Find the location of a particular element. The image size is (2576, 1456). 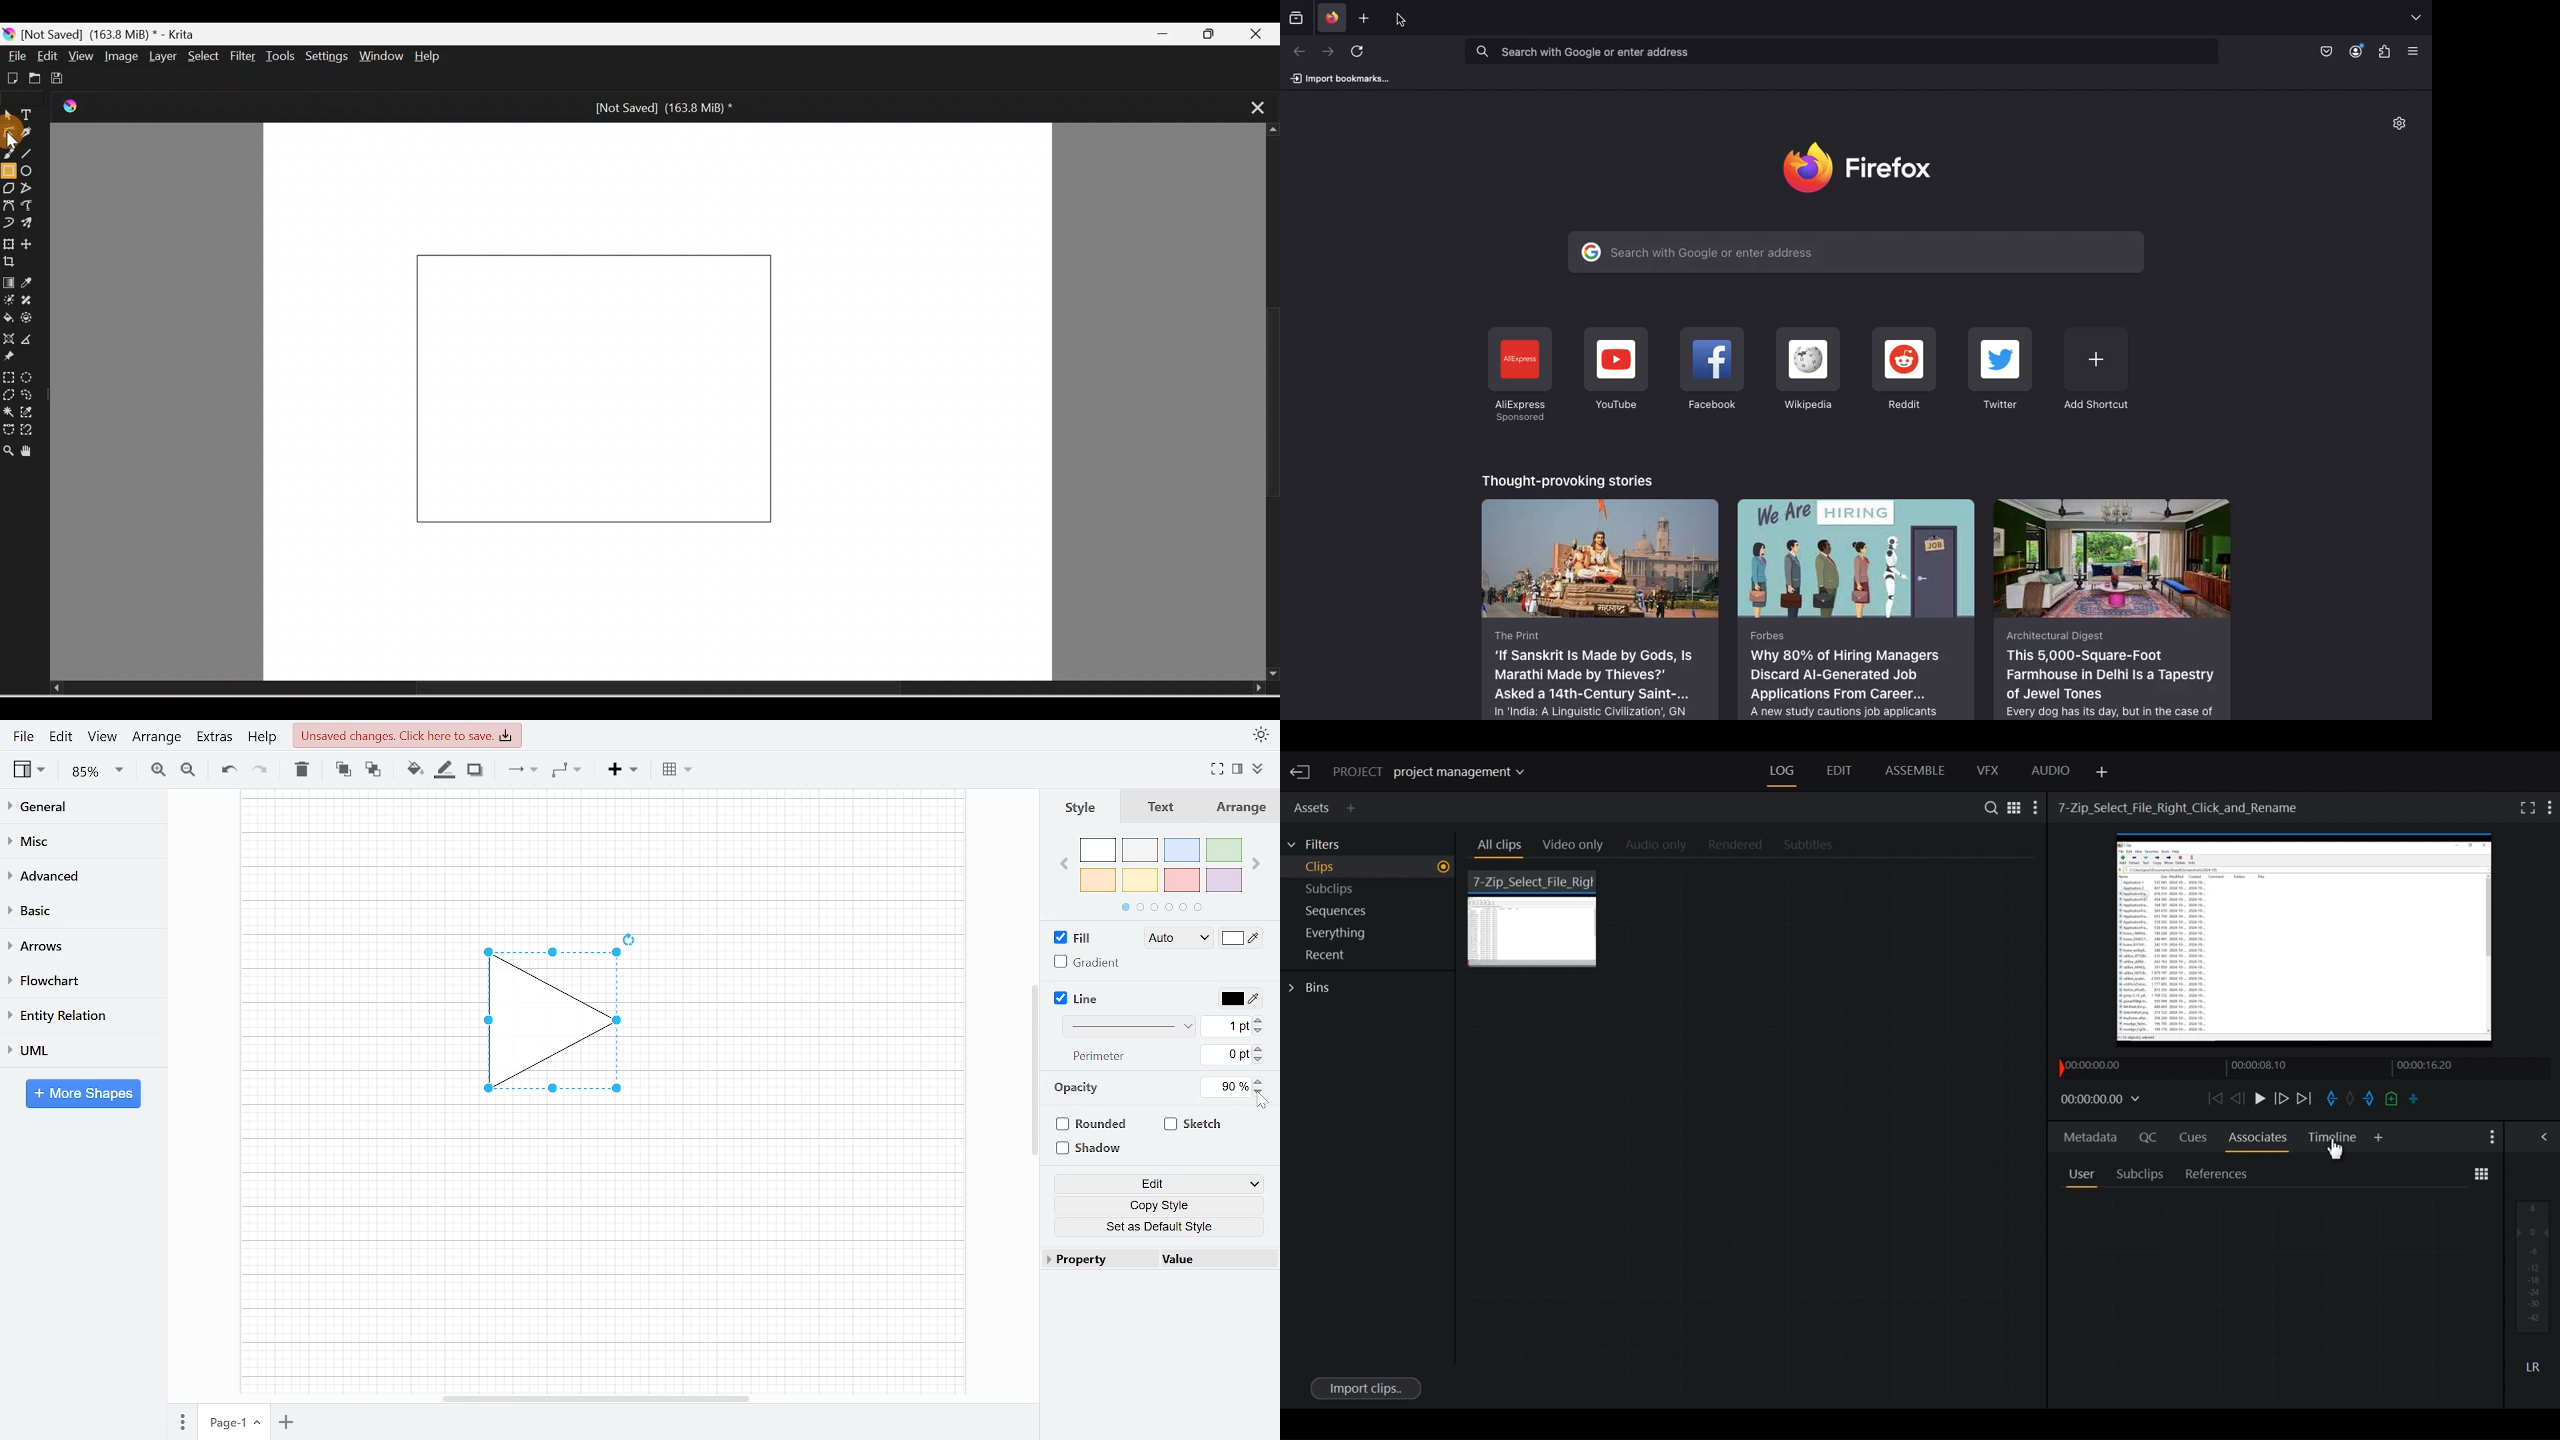

Style is located at coordinates (1078, 807).